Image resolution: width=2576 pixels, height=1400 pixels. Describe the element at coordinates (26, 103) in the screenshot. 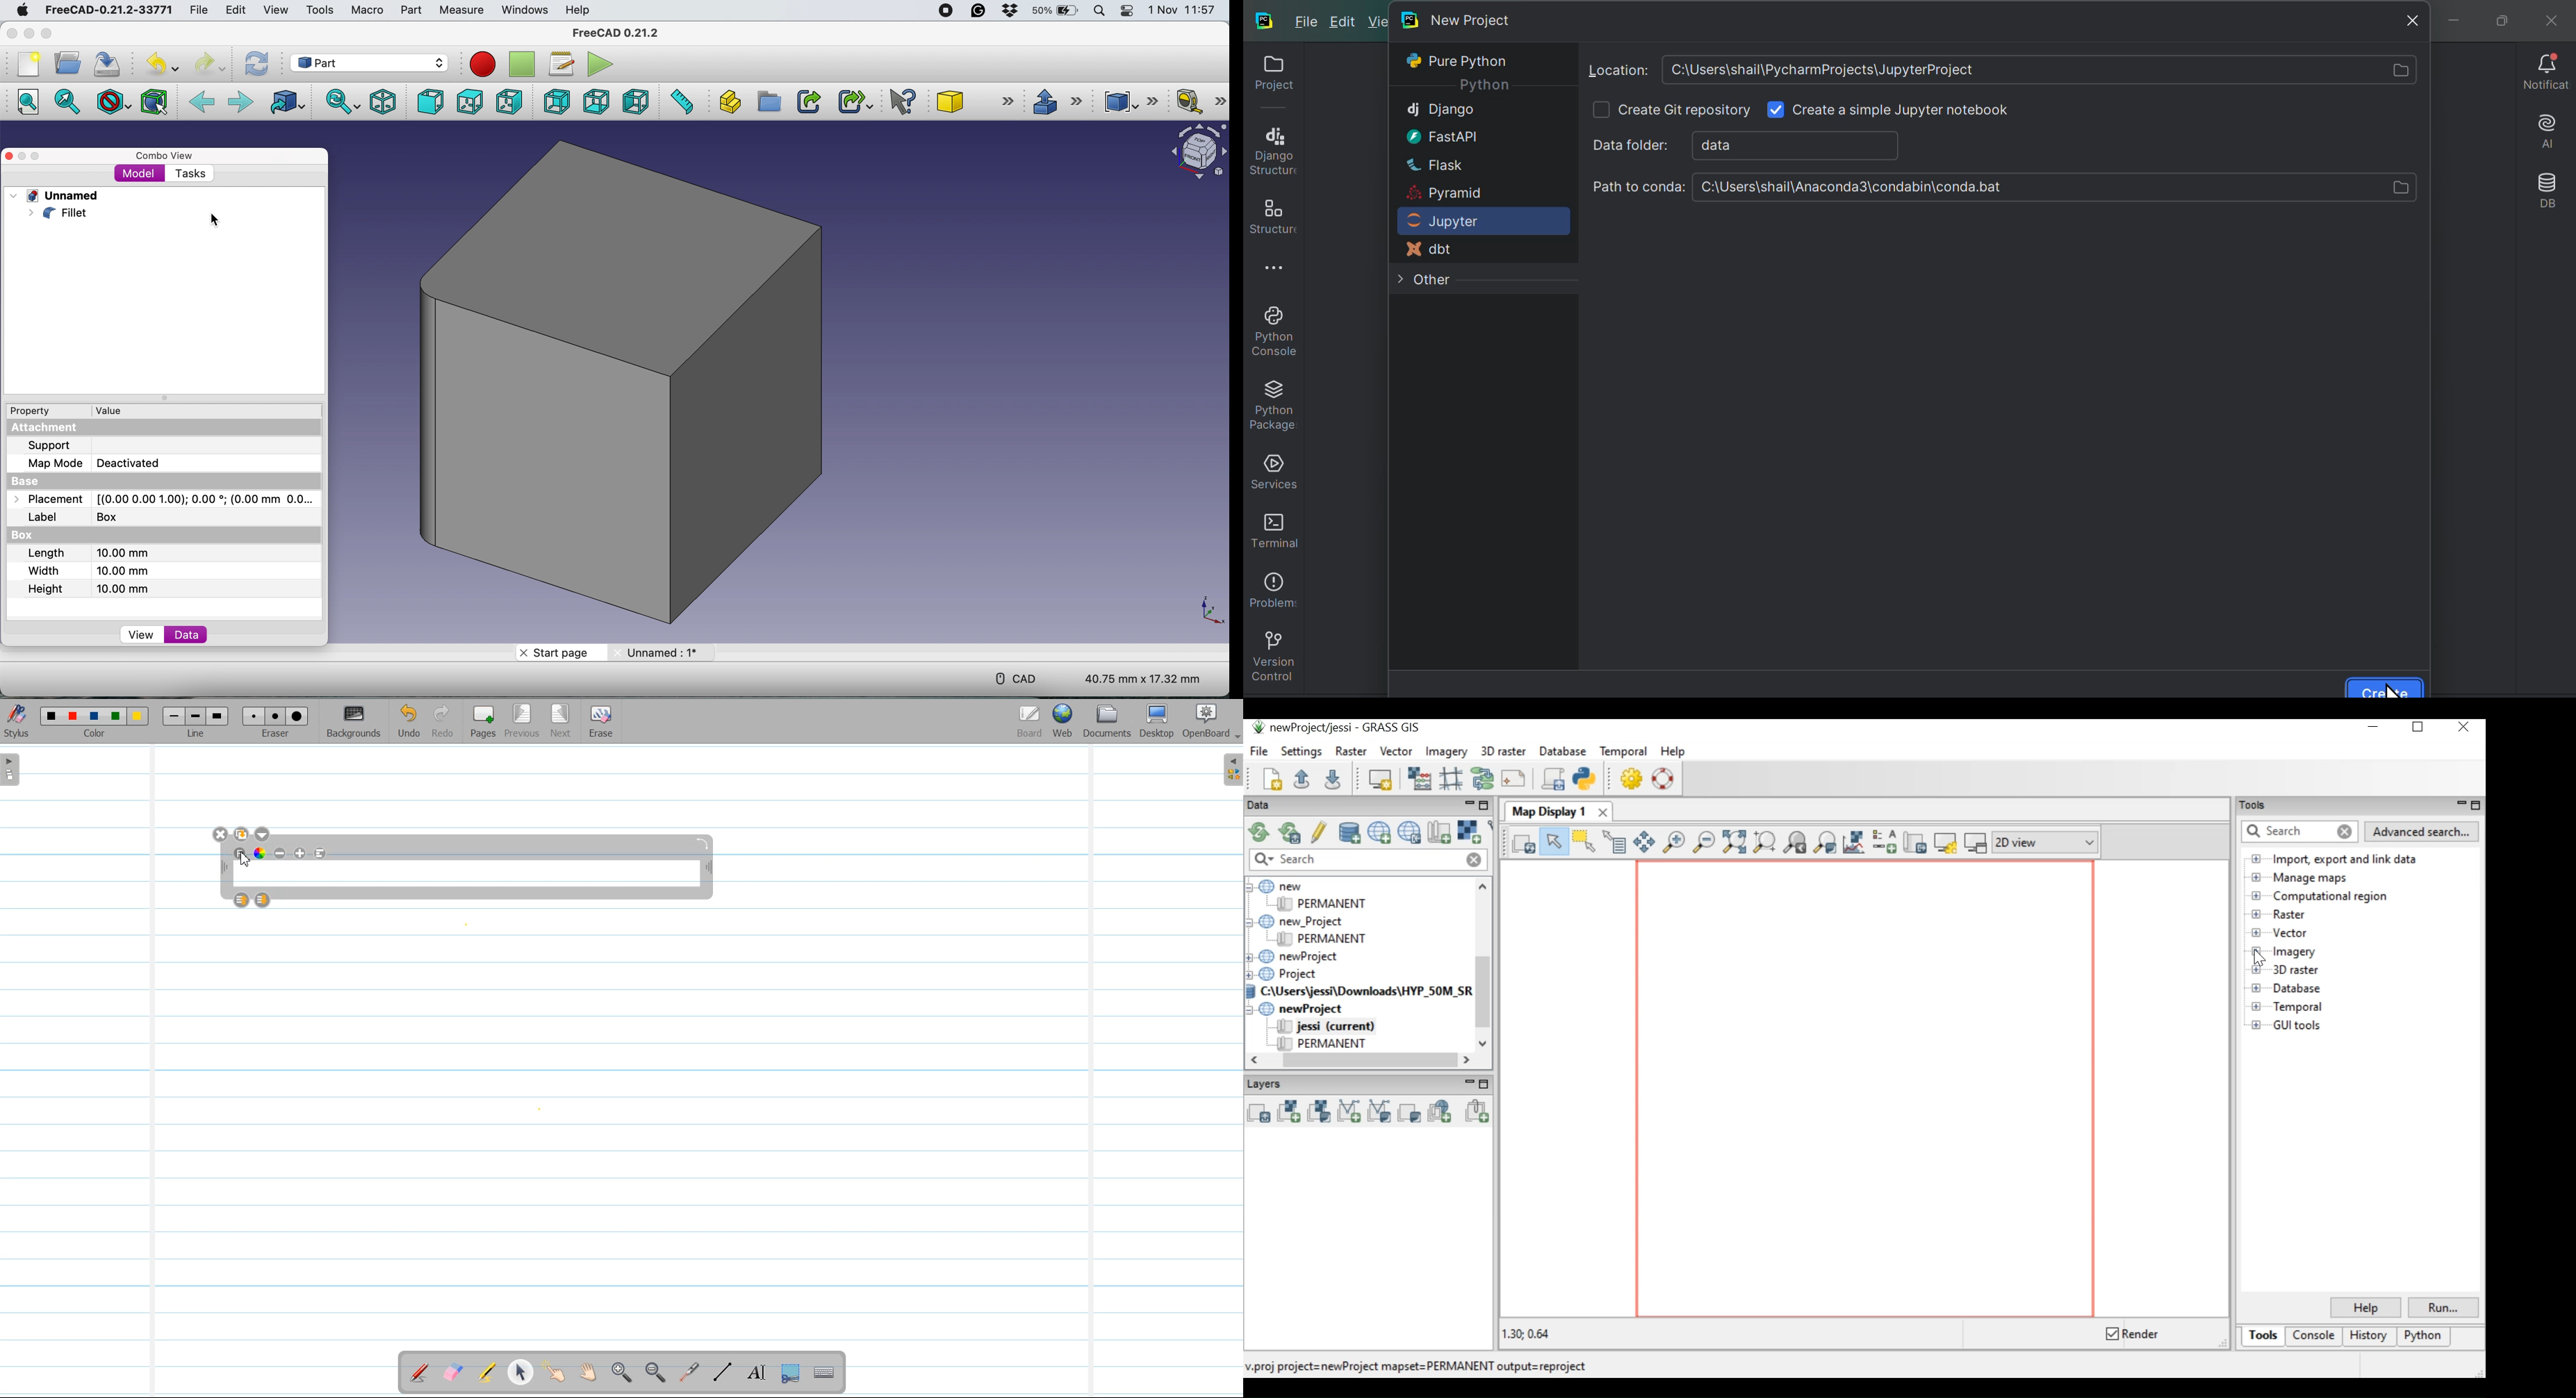

I see `fit all` at that location.